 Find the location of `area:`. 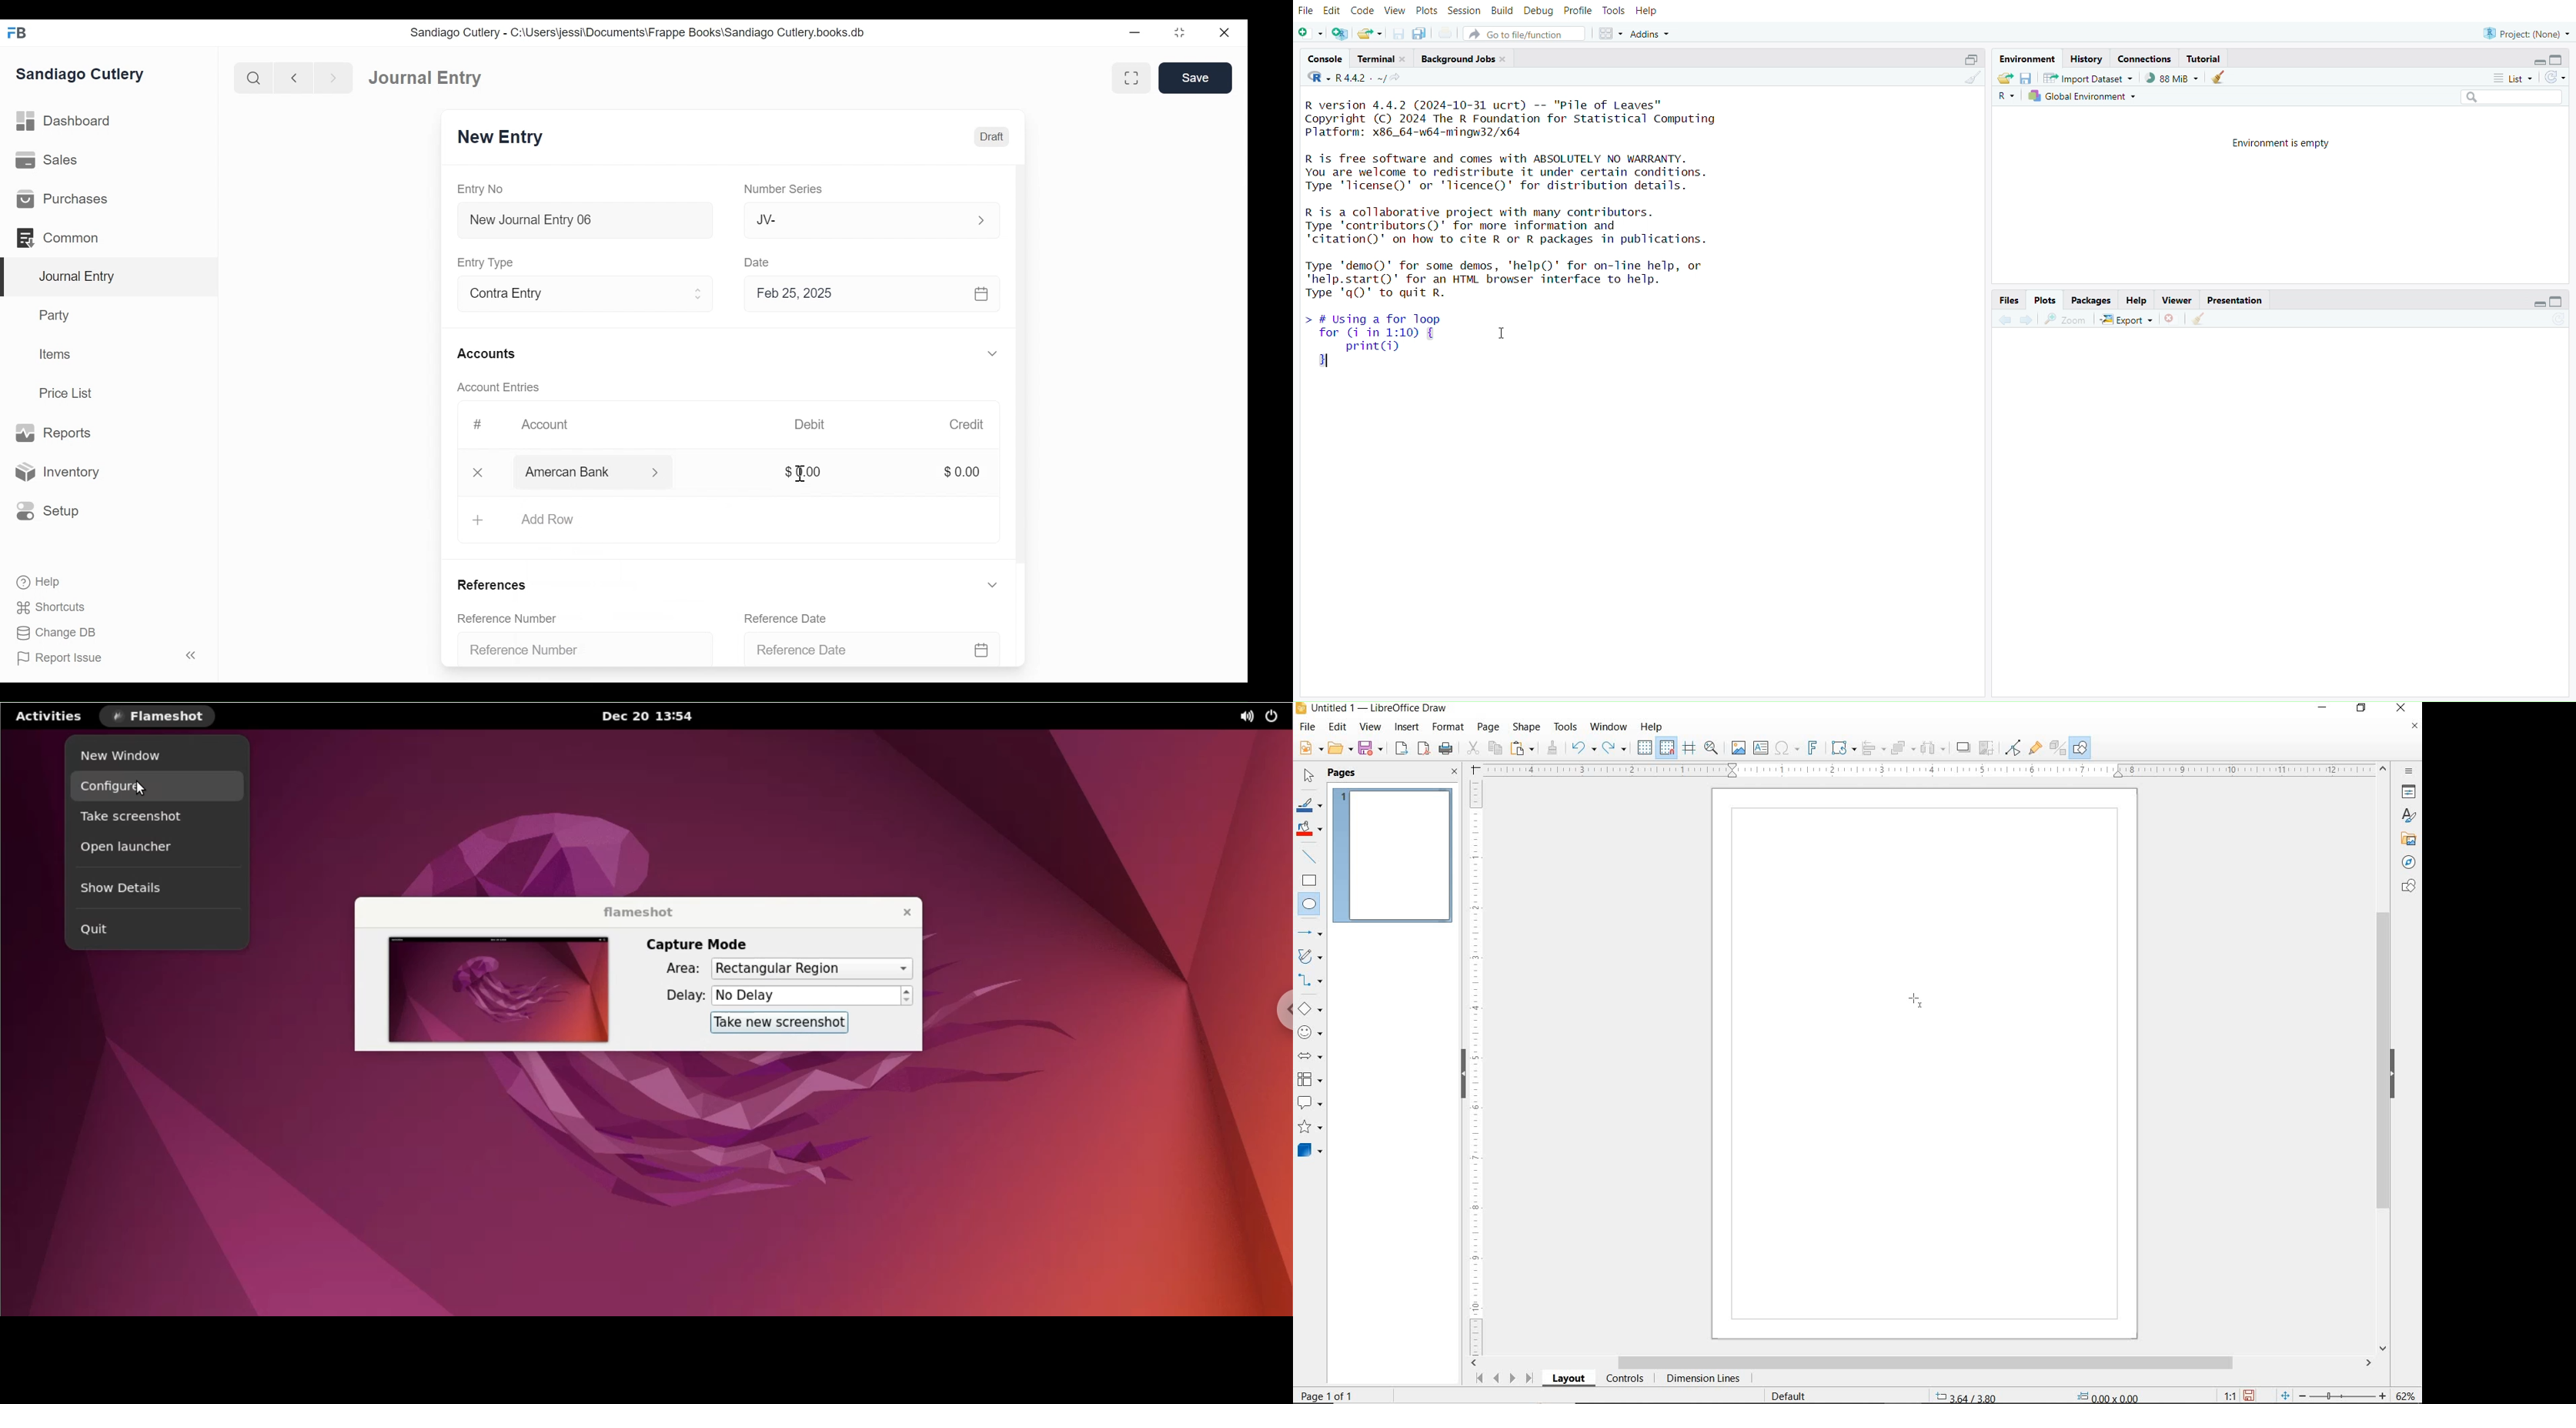

area: is located at coordinates (678, 967).